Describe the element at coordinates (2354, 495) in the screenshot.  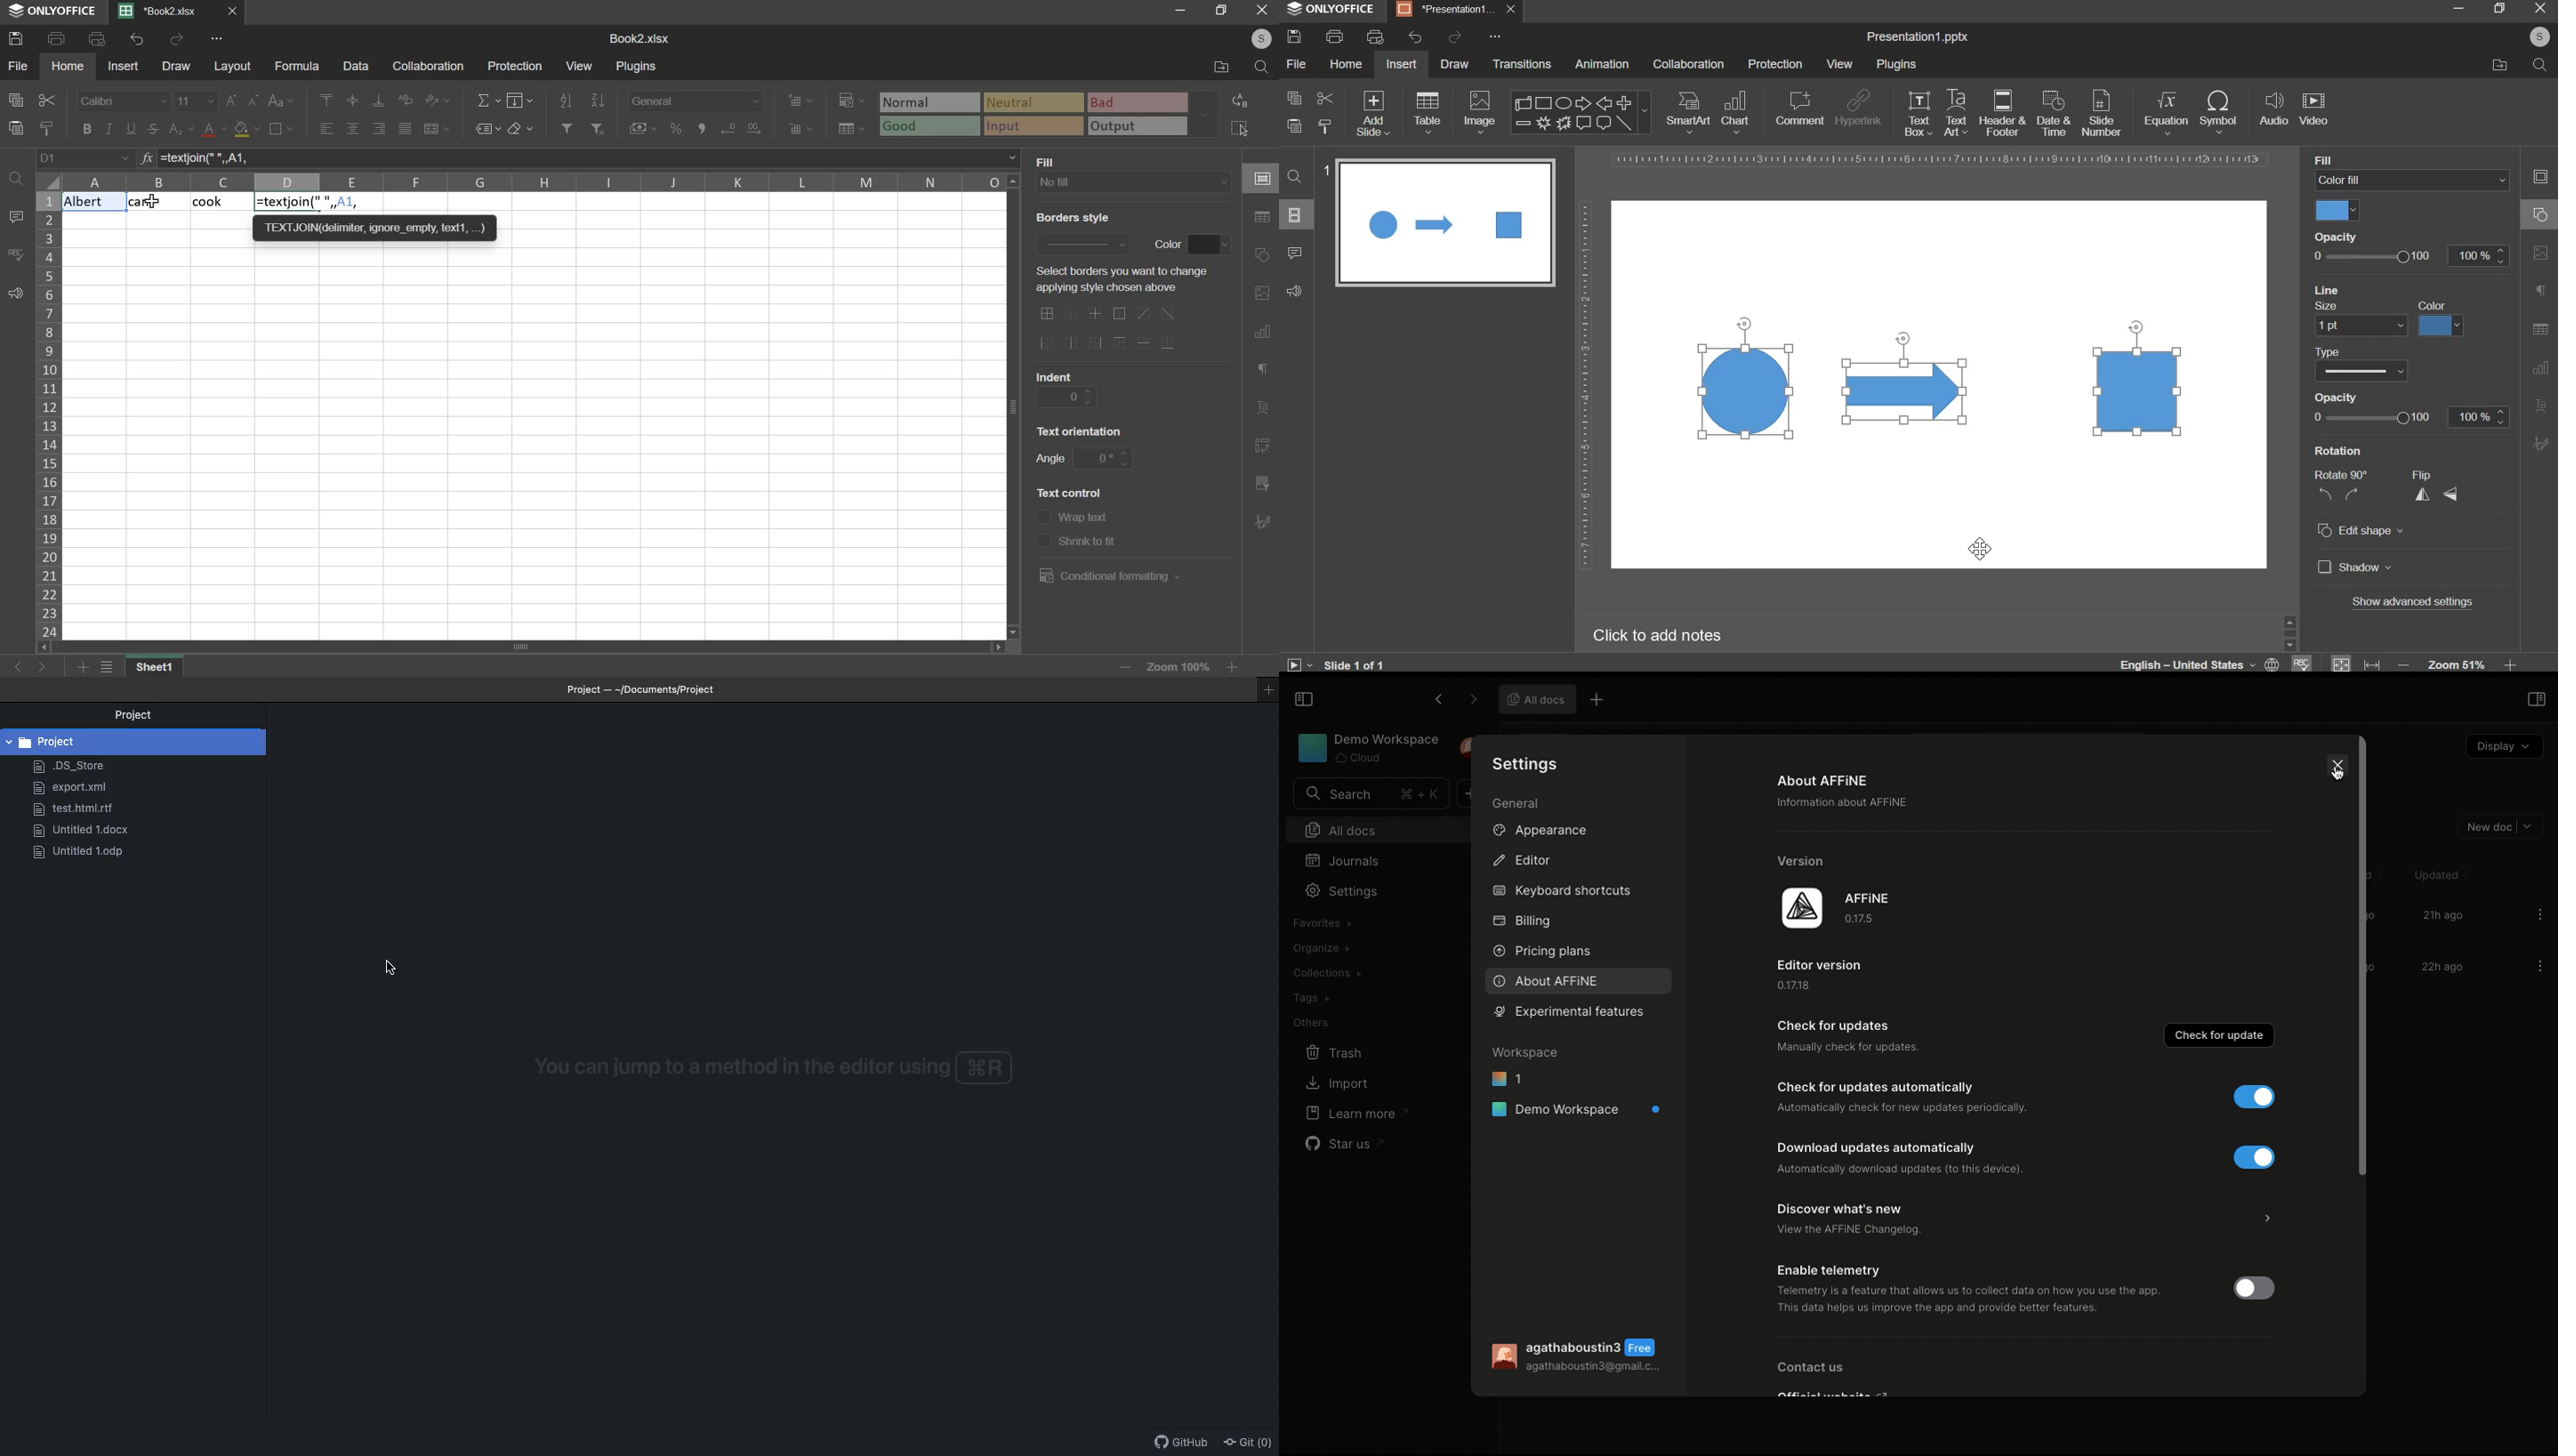
I see `rotate right 90` at that location.